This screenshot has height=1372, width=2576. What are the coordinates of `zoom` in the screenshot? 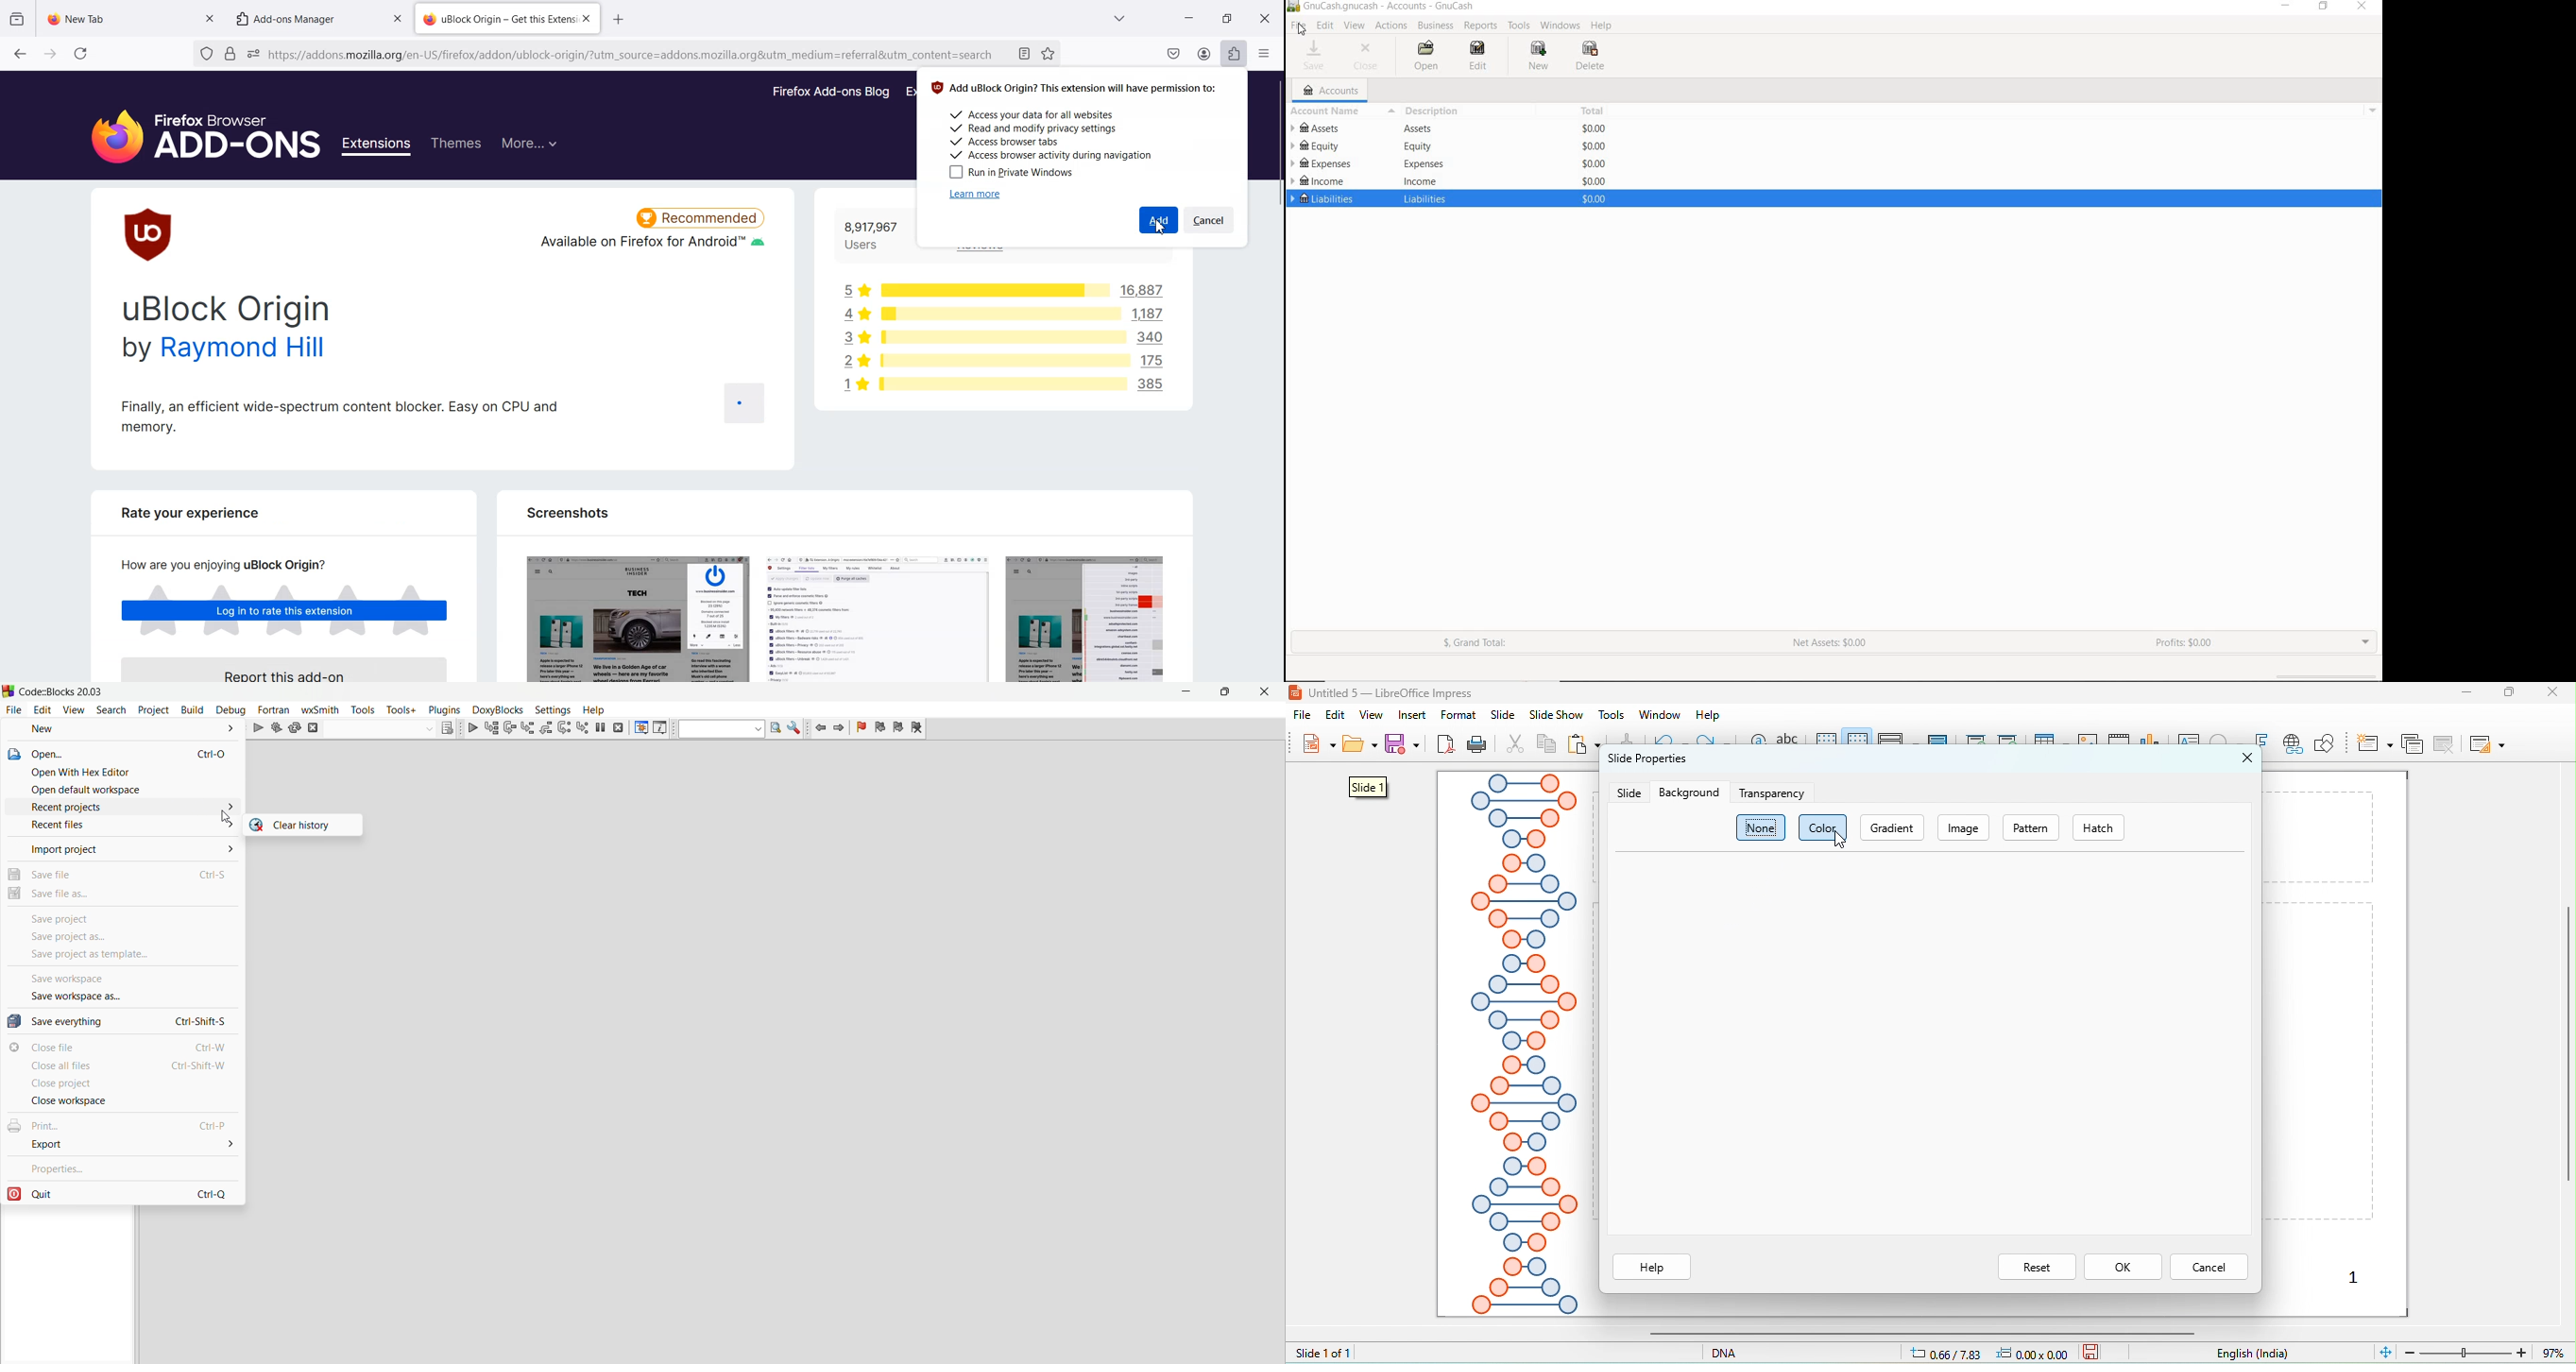 It's located at (2488, 1351).